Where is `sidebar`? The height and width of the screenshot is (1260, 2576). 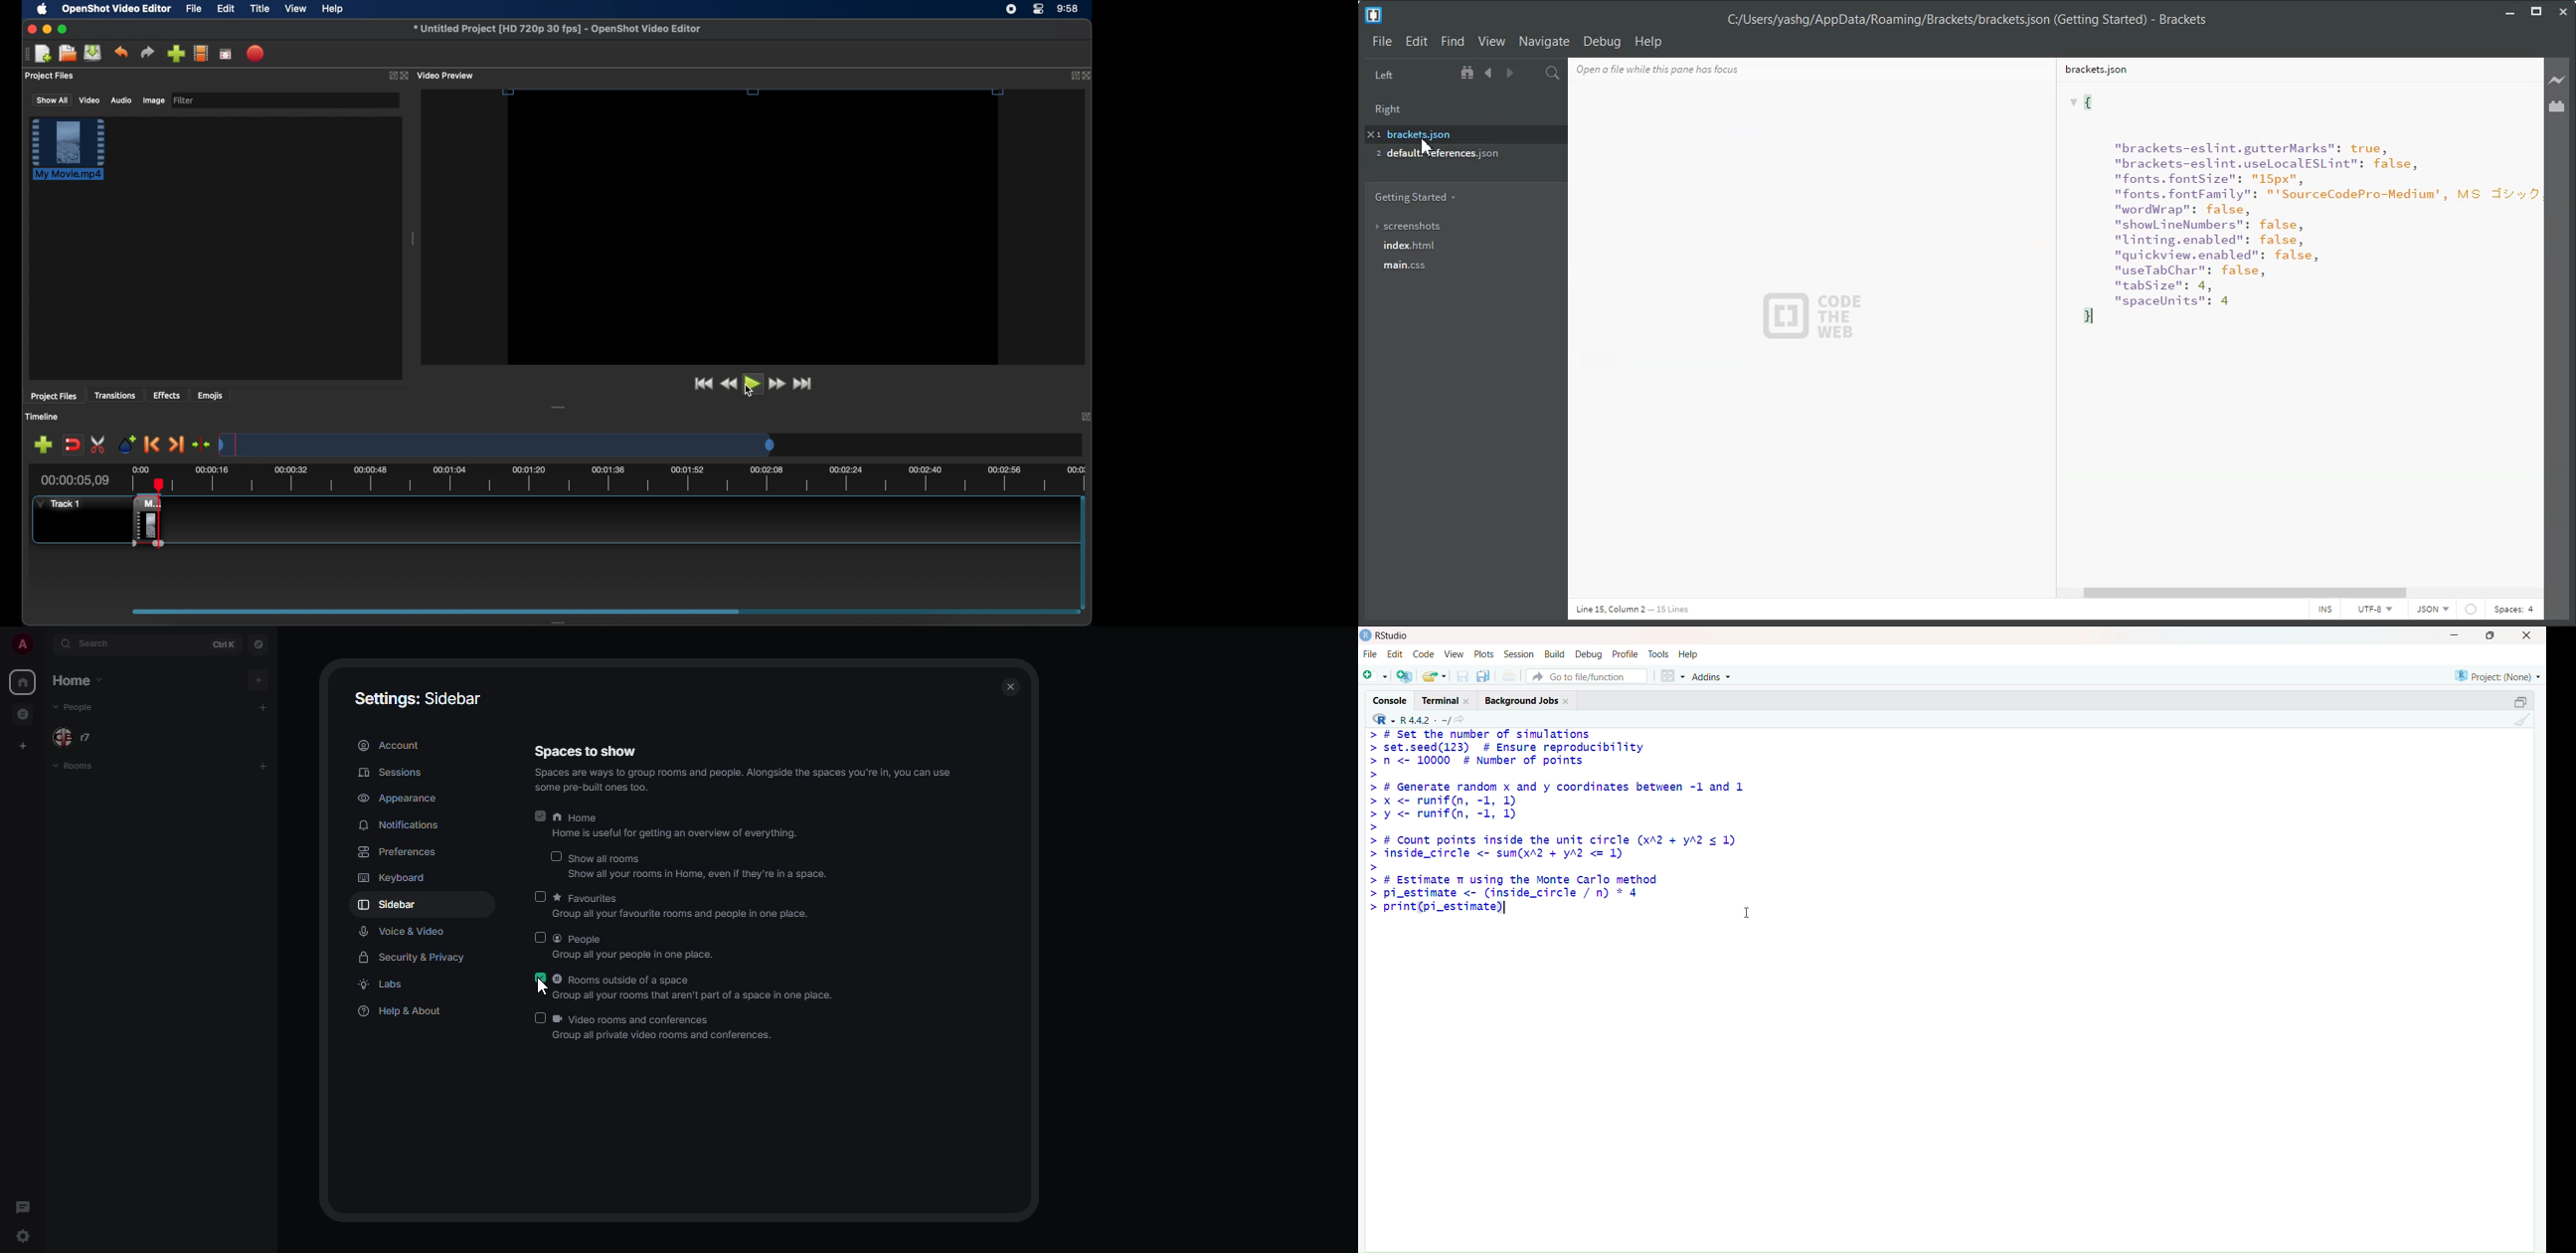 sidebar is located at coordinates (388, 906).